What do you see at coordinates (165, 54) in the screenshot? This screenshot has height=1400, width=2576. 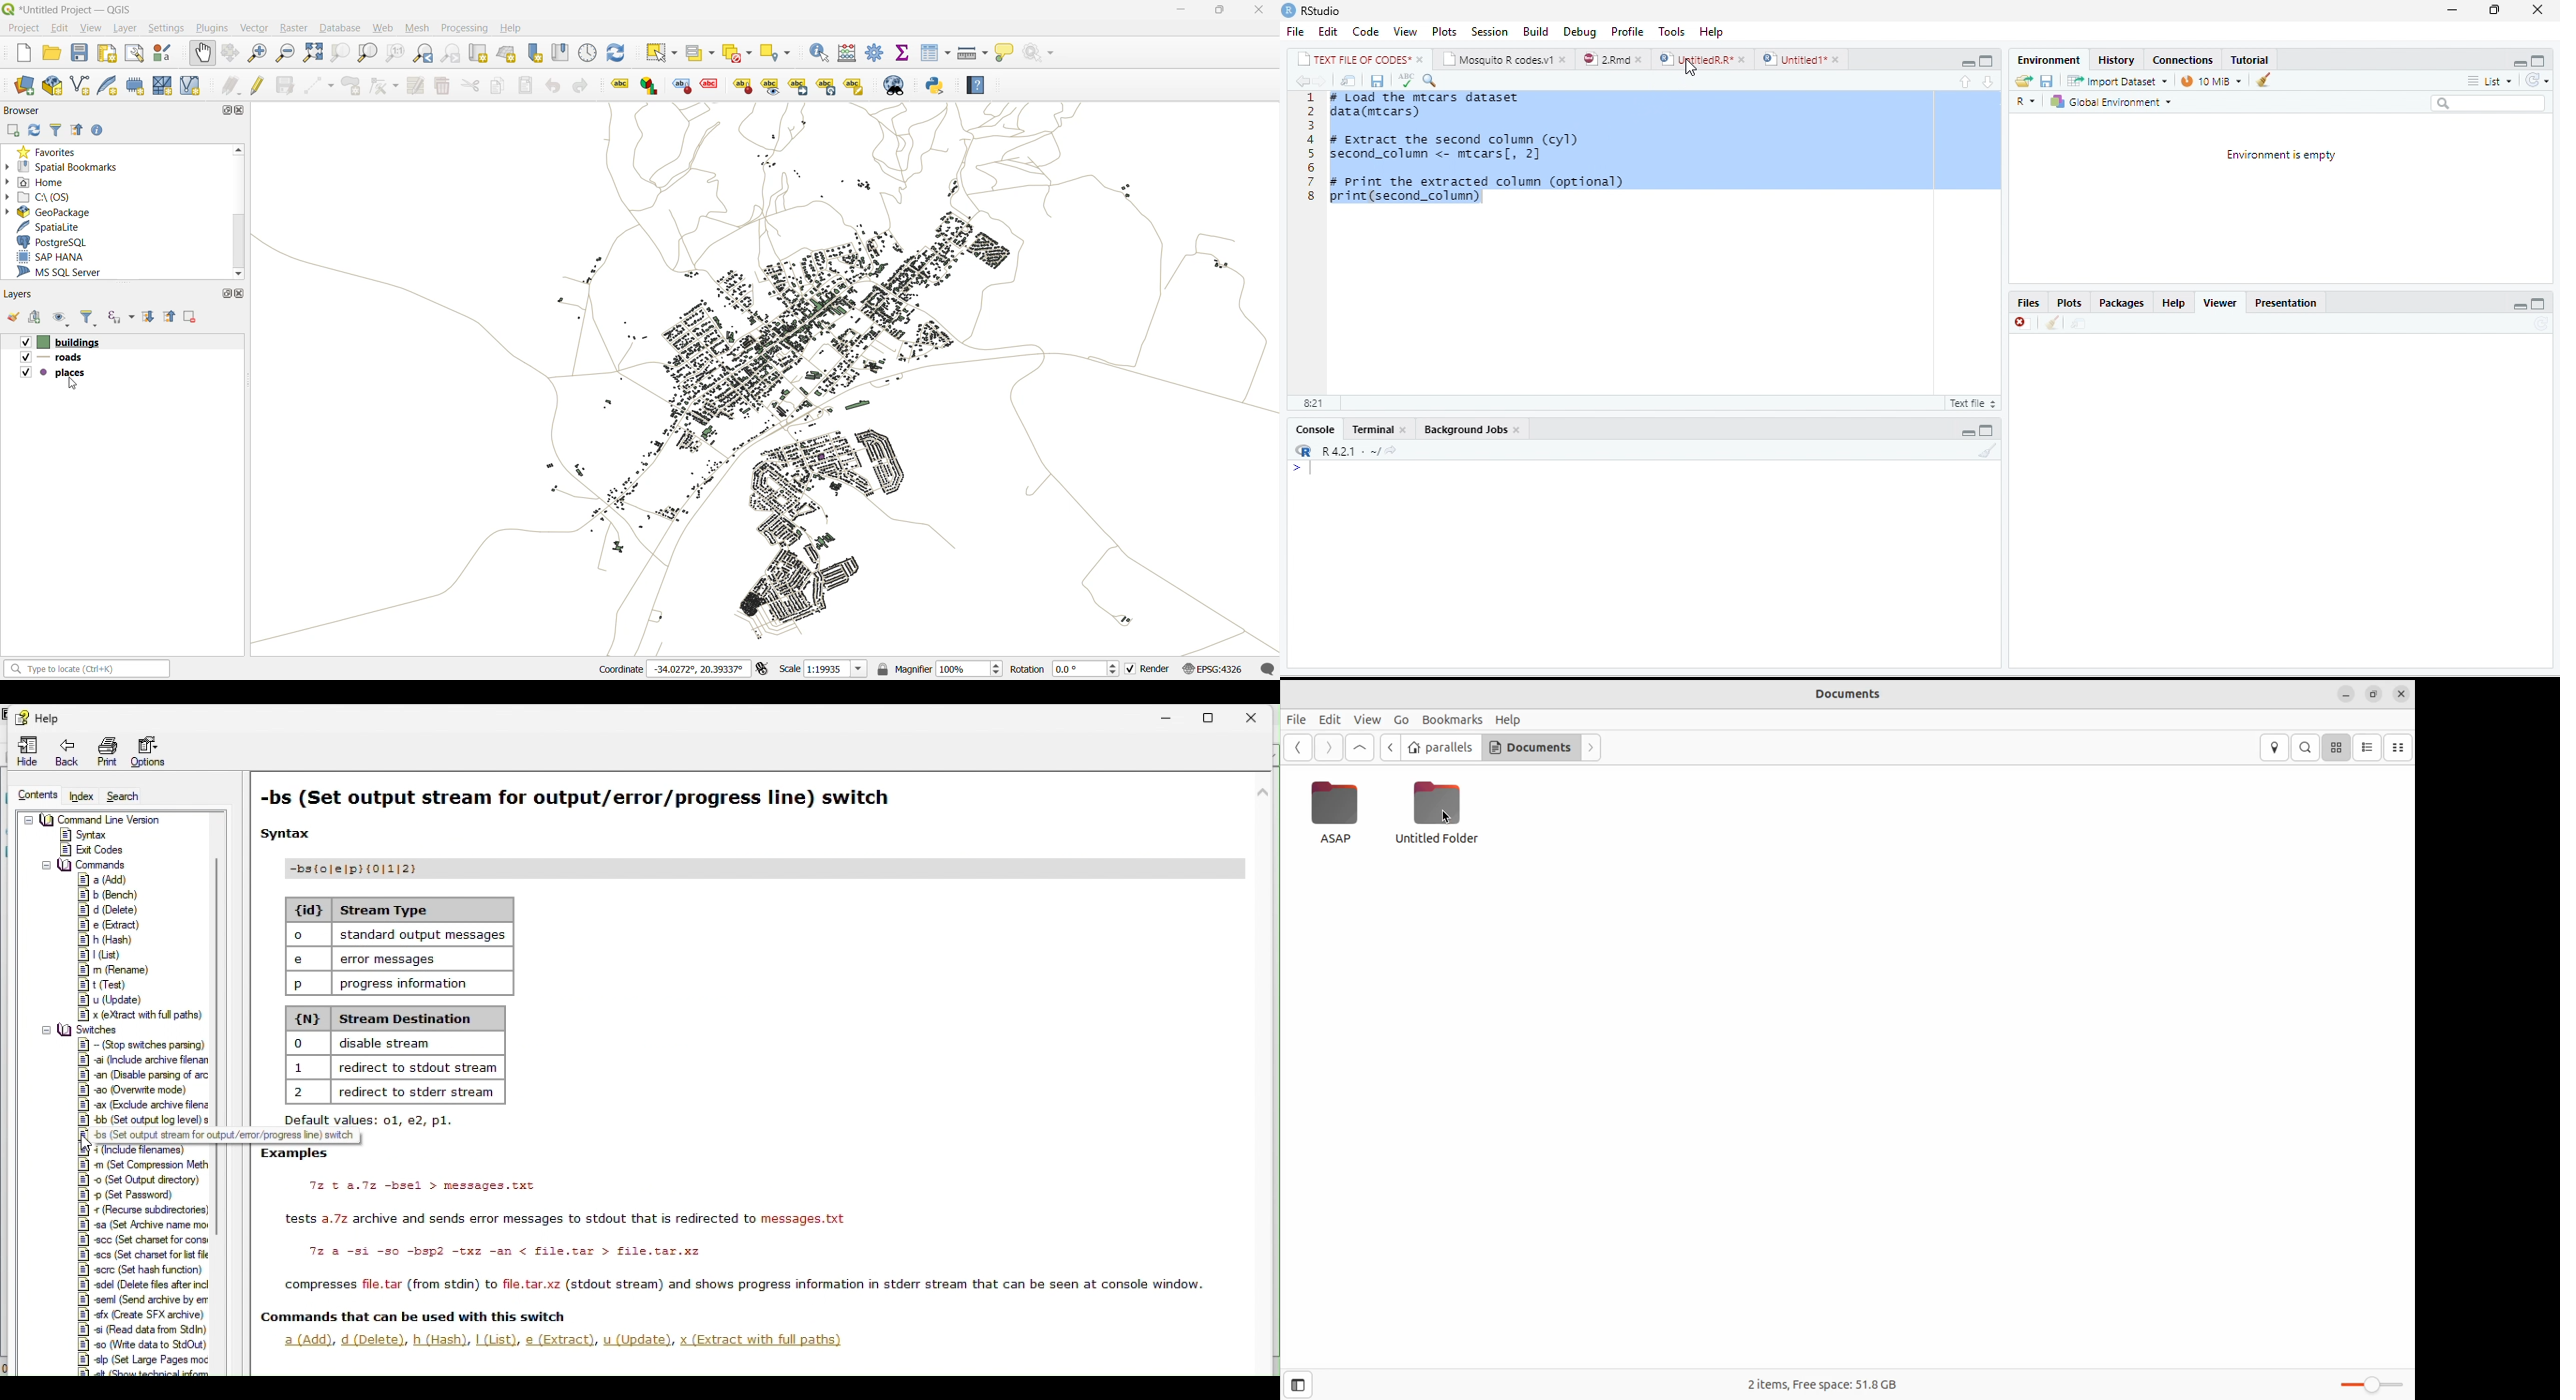 I see `style manager` at bounding box center [165, 54].